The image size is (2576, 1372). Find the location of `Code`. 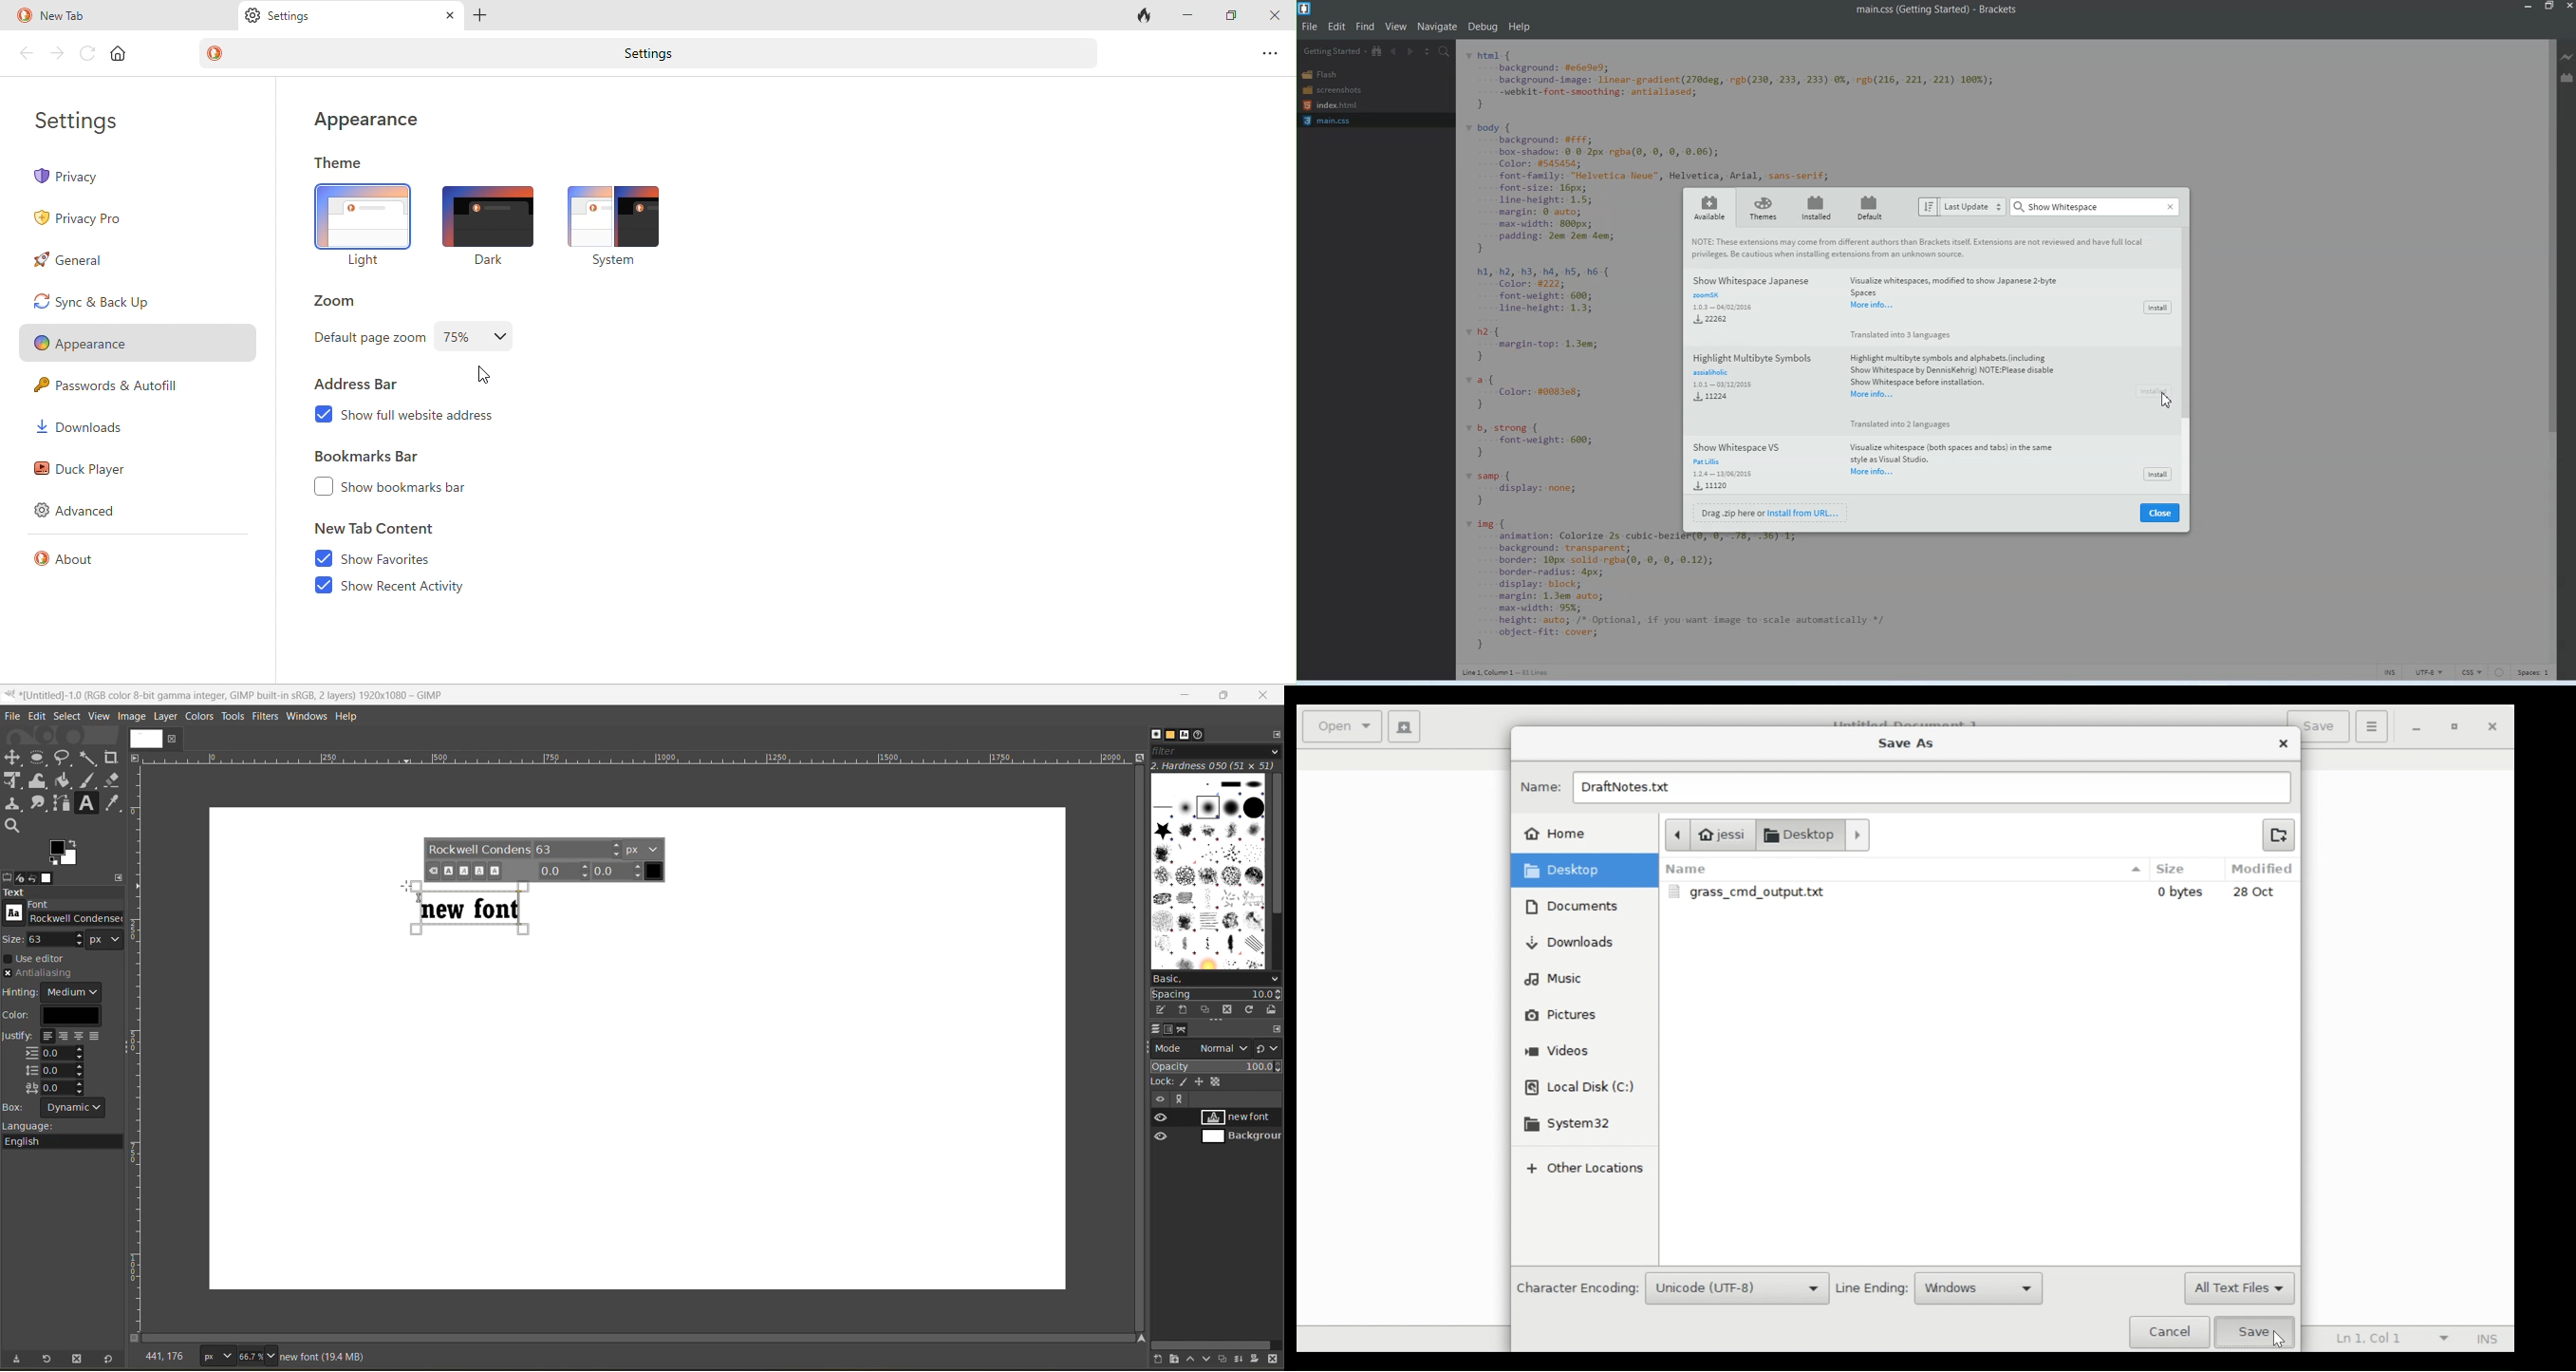

Code is located at coordinates (1677, 596).